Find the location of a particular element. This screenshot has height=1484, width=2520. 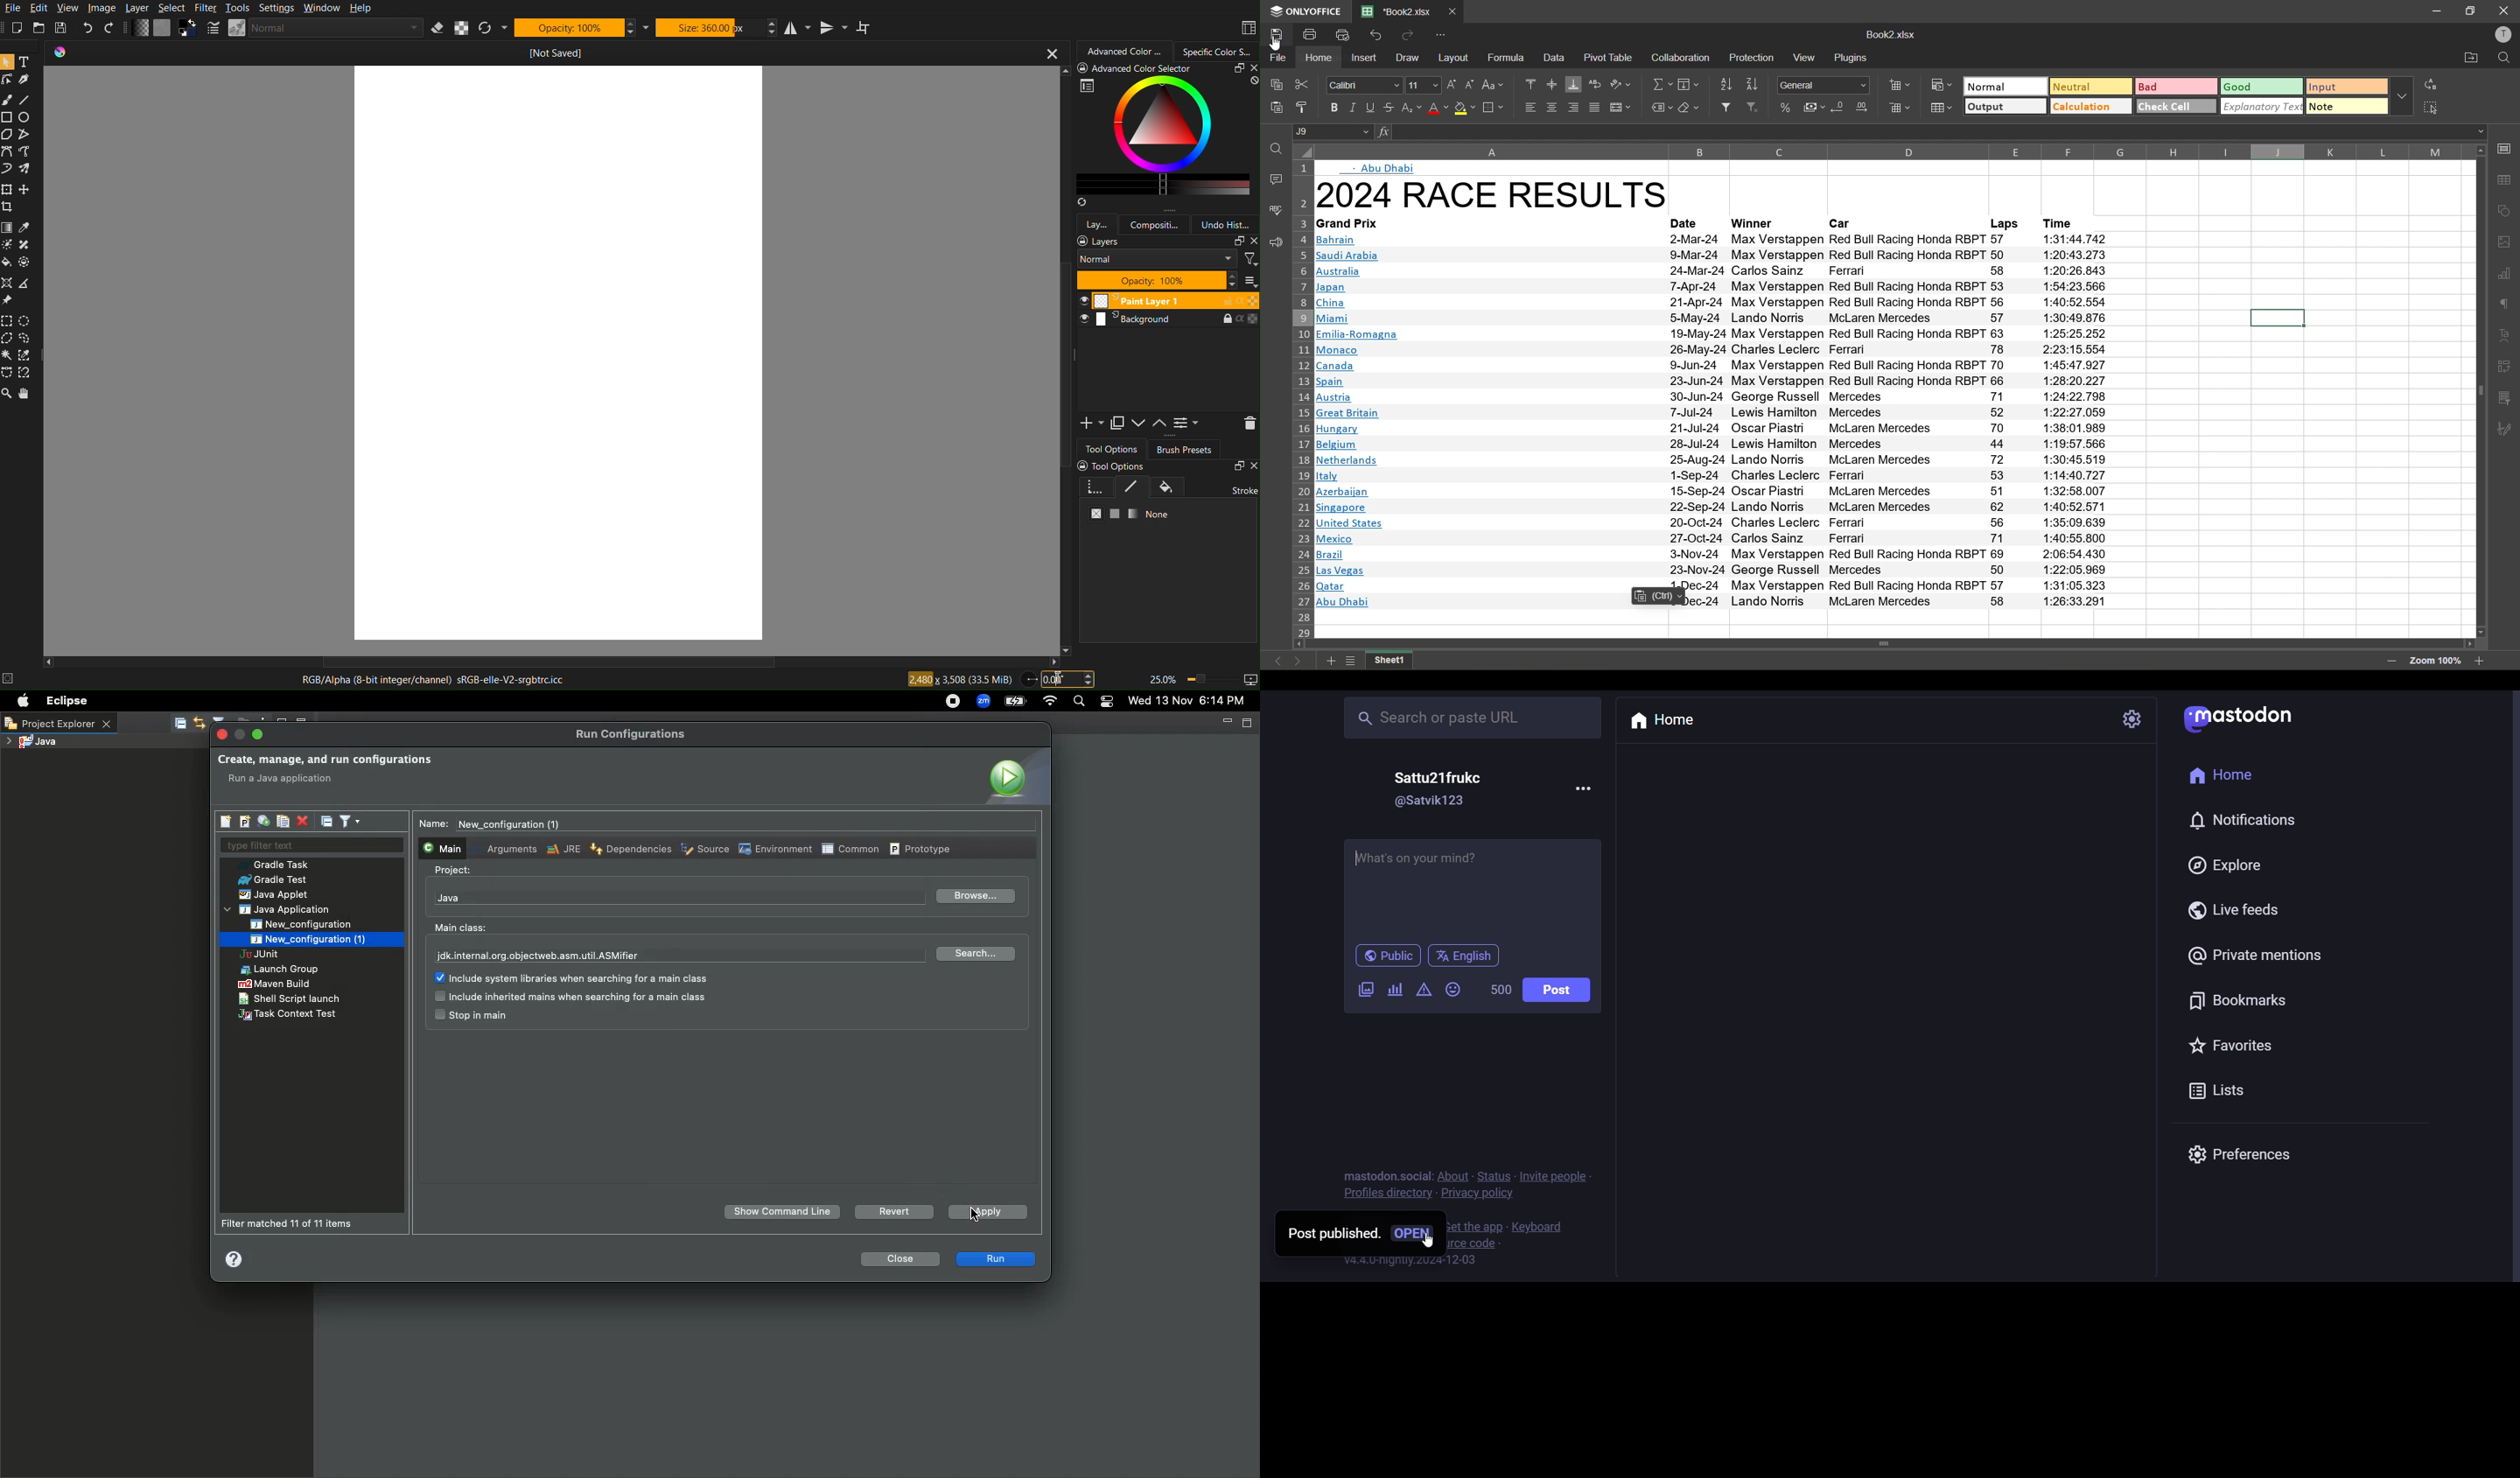

Specific Color Selector is located at coordinates (1220, 49).